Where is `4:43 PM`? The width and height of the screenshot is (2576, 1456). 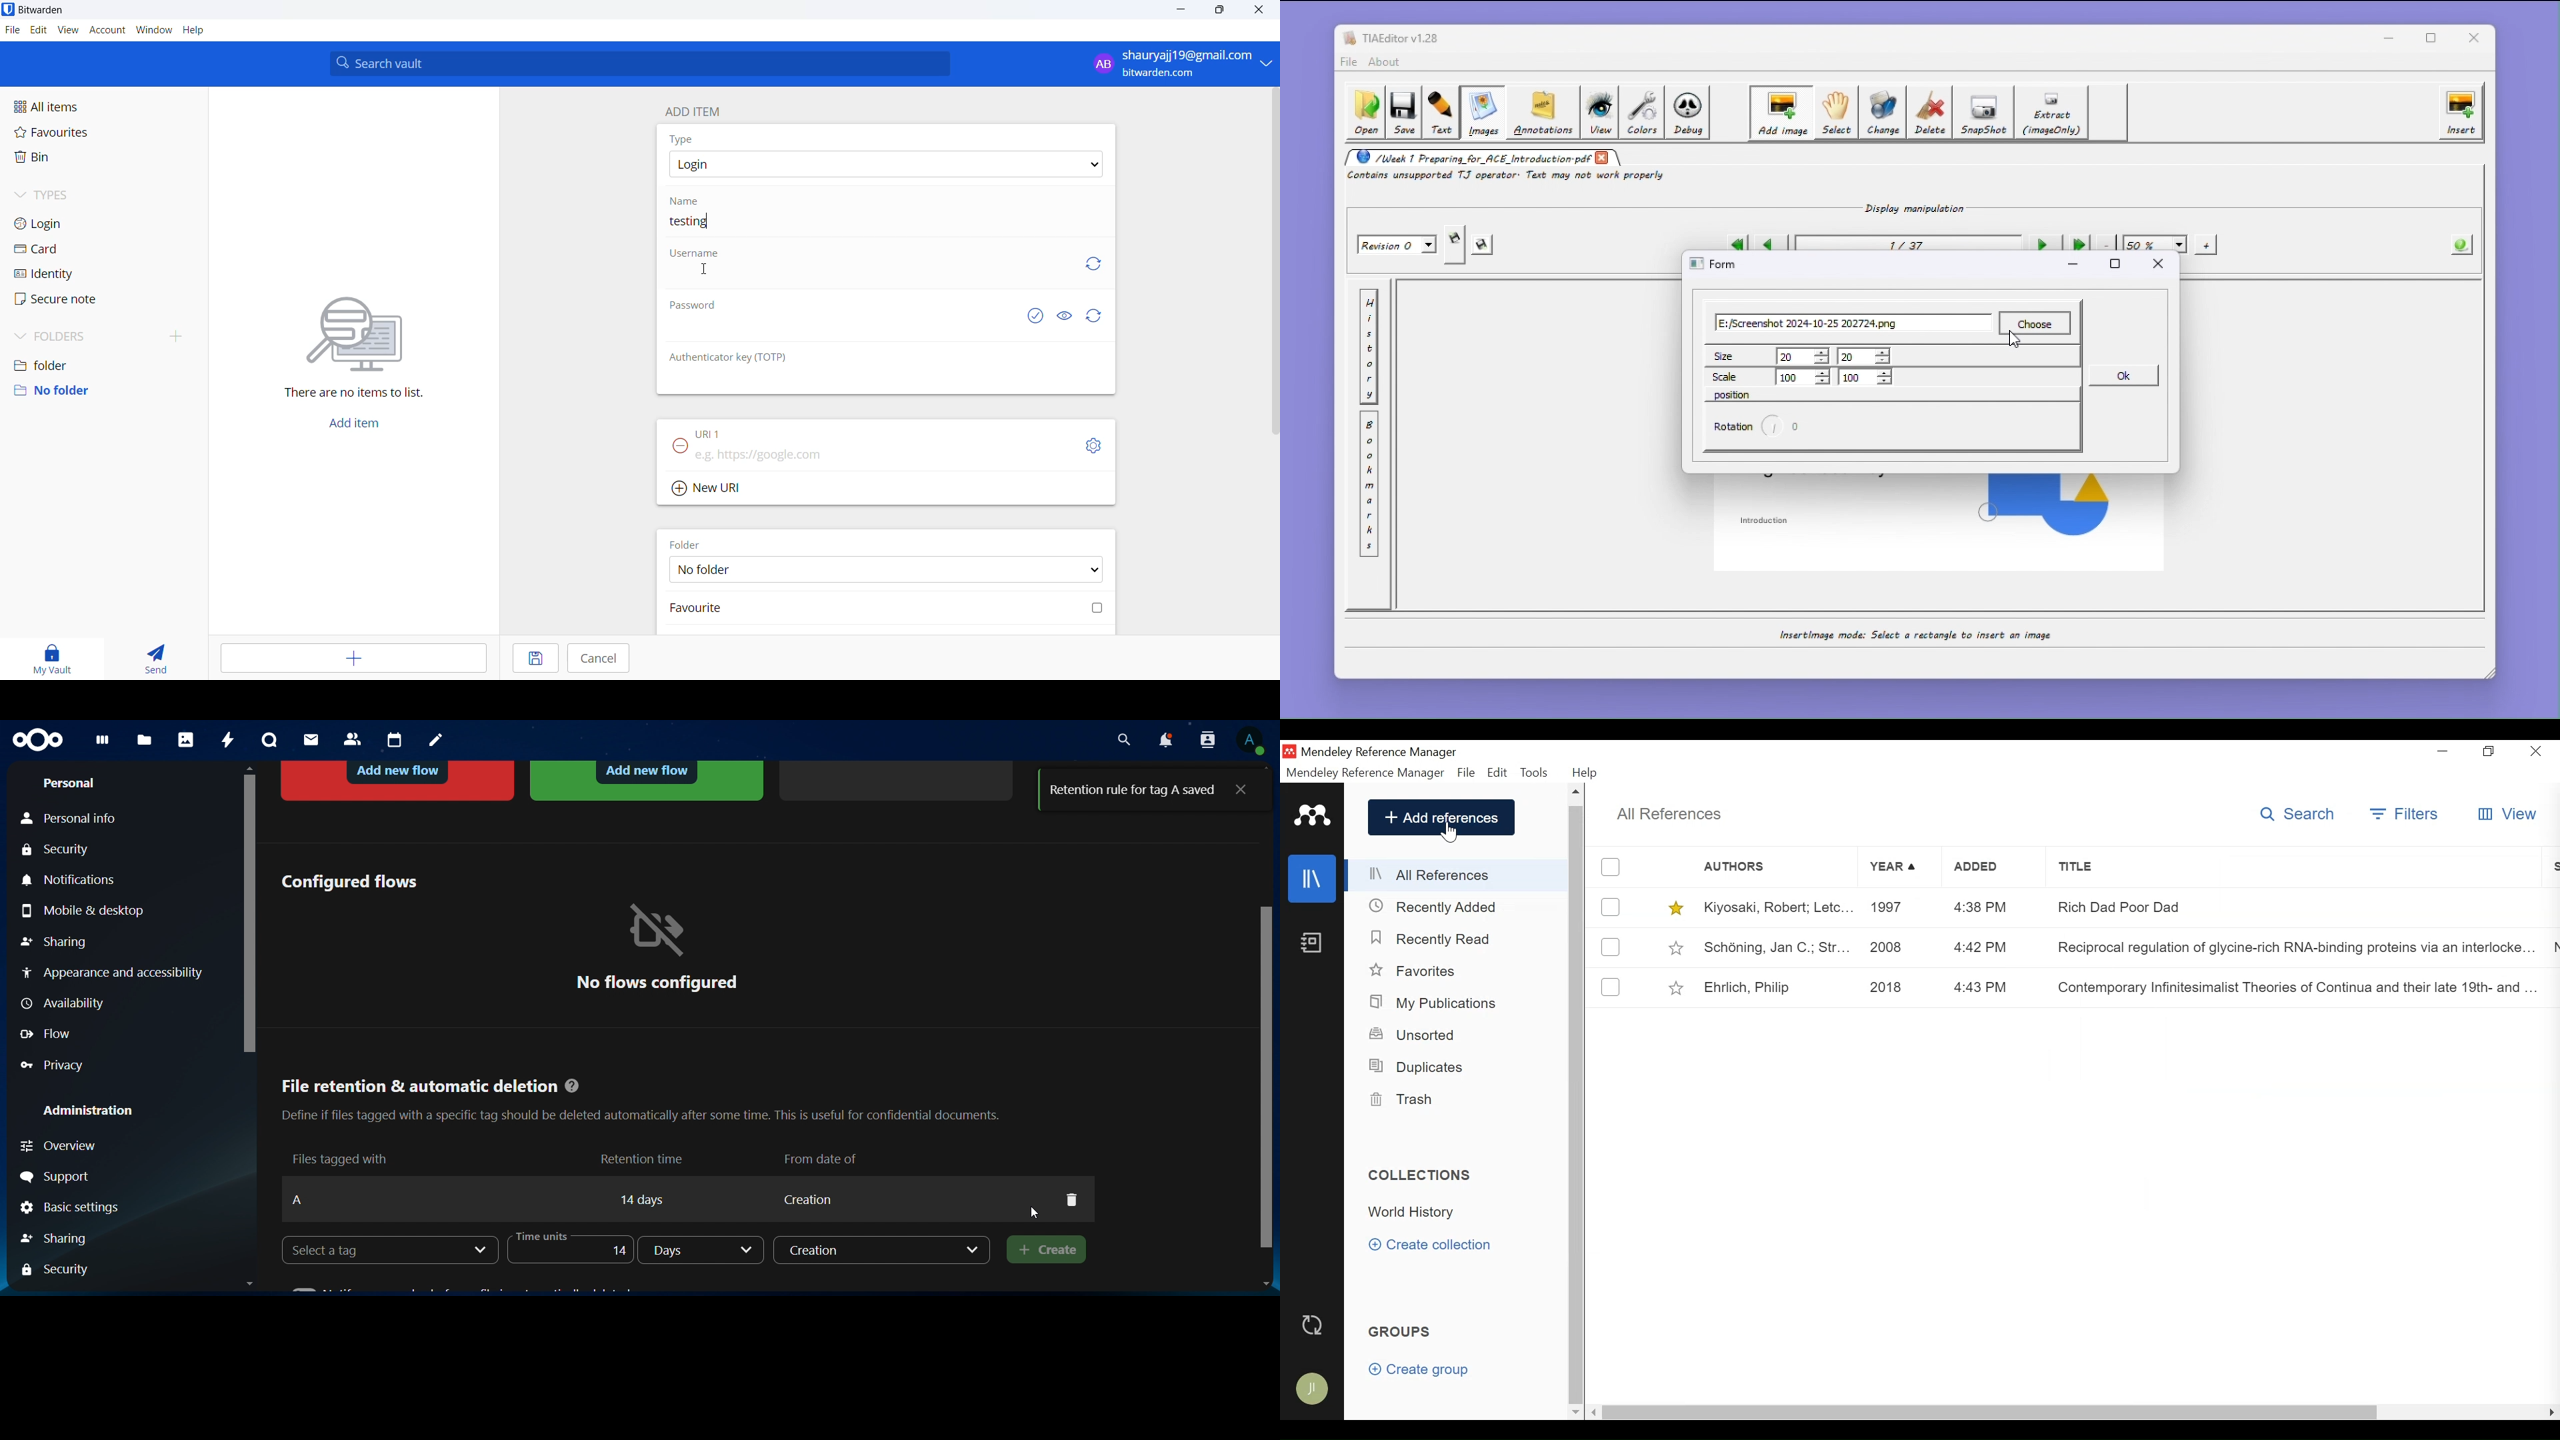 4:43 PM is located at coordinates (1981, 985).